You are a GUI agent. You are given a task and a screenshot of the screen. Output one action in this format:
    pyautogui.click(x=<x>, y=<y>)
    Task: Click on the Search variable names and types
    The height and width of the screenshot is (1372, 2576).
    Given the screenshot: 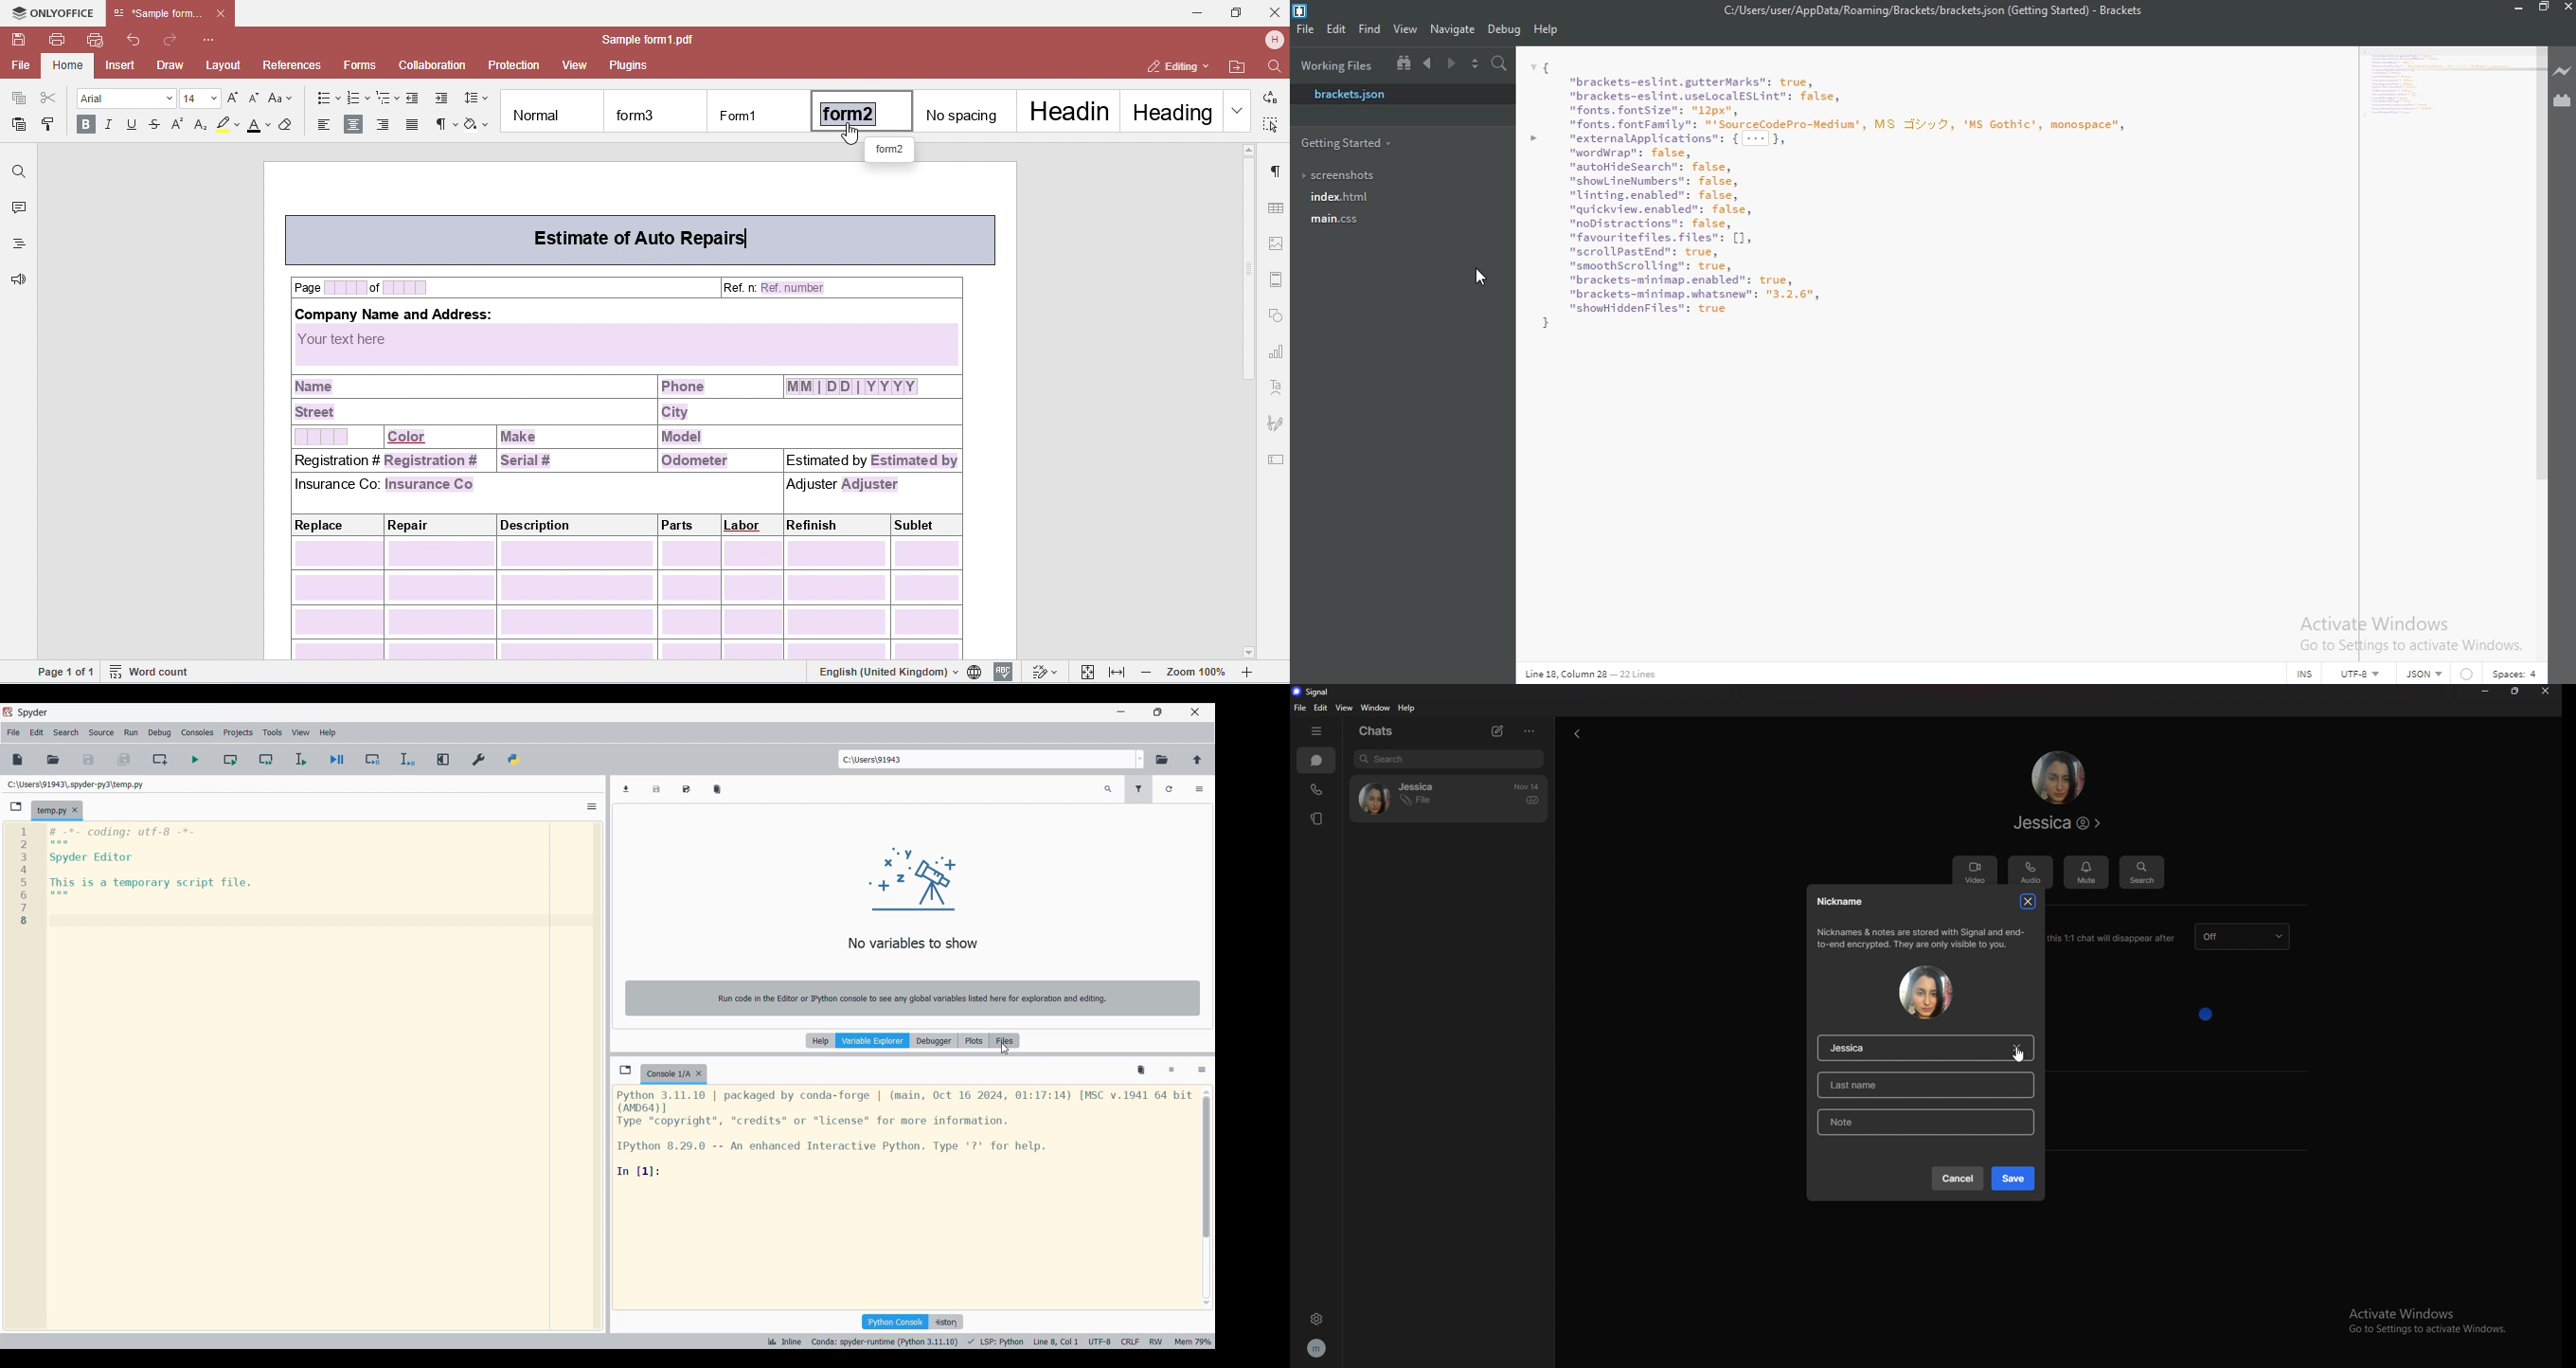 What is the action you would take?
    pyautogui.click(x=1109, y=789)
    